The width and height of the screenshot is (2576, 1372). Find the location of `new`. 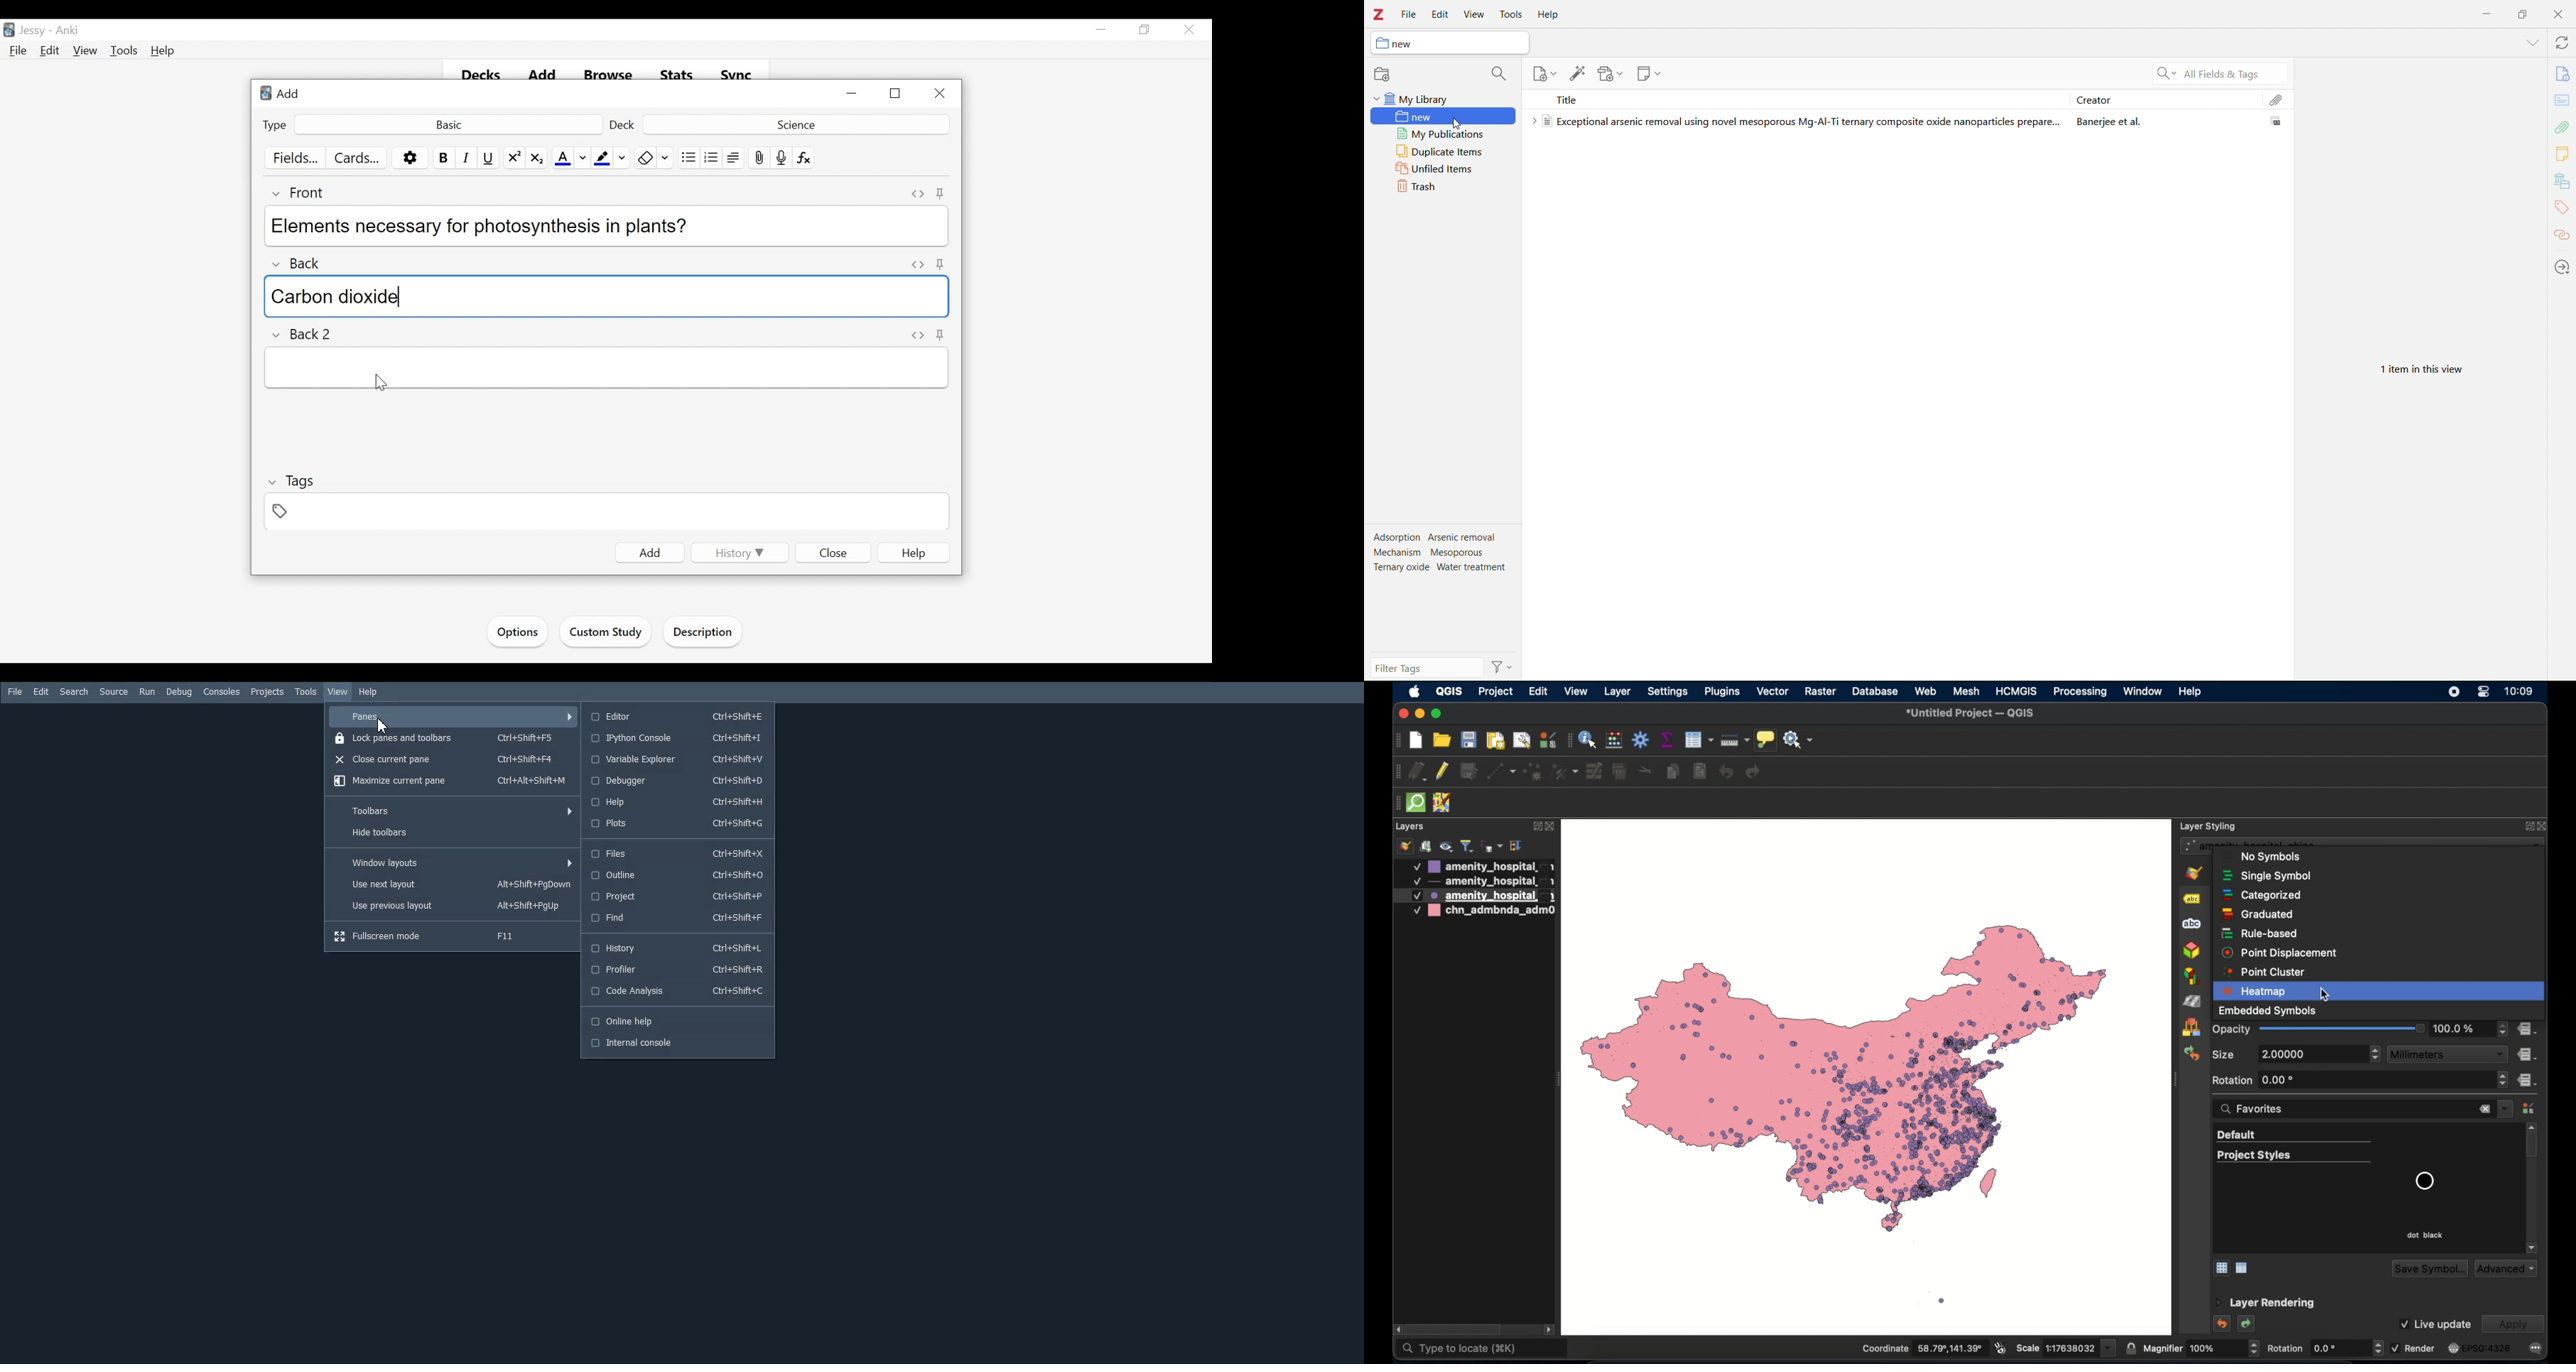

new is located at coordinates (1442, 117).